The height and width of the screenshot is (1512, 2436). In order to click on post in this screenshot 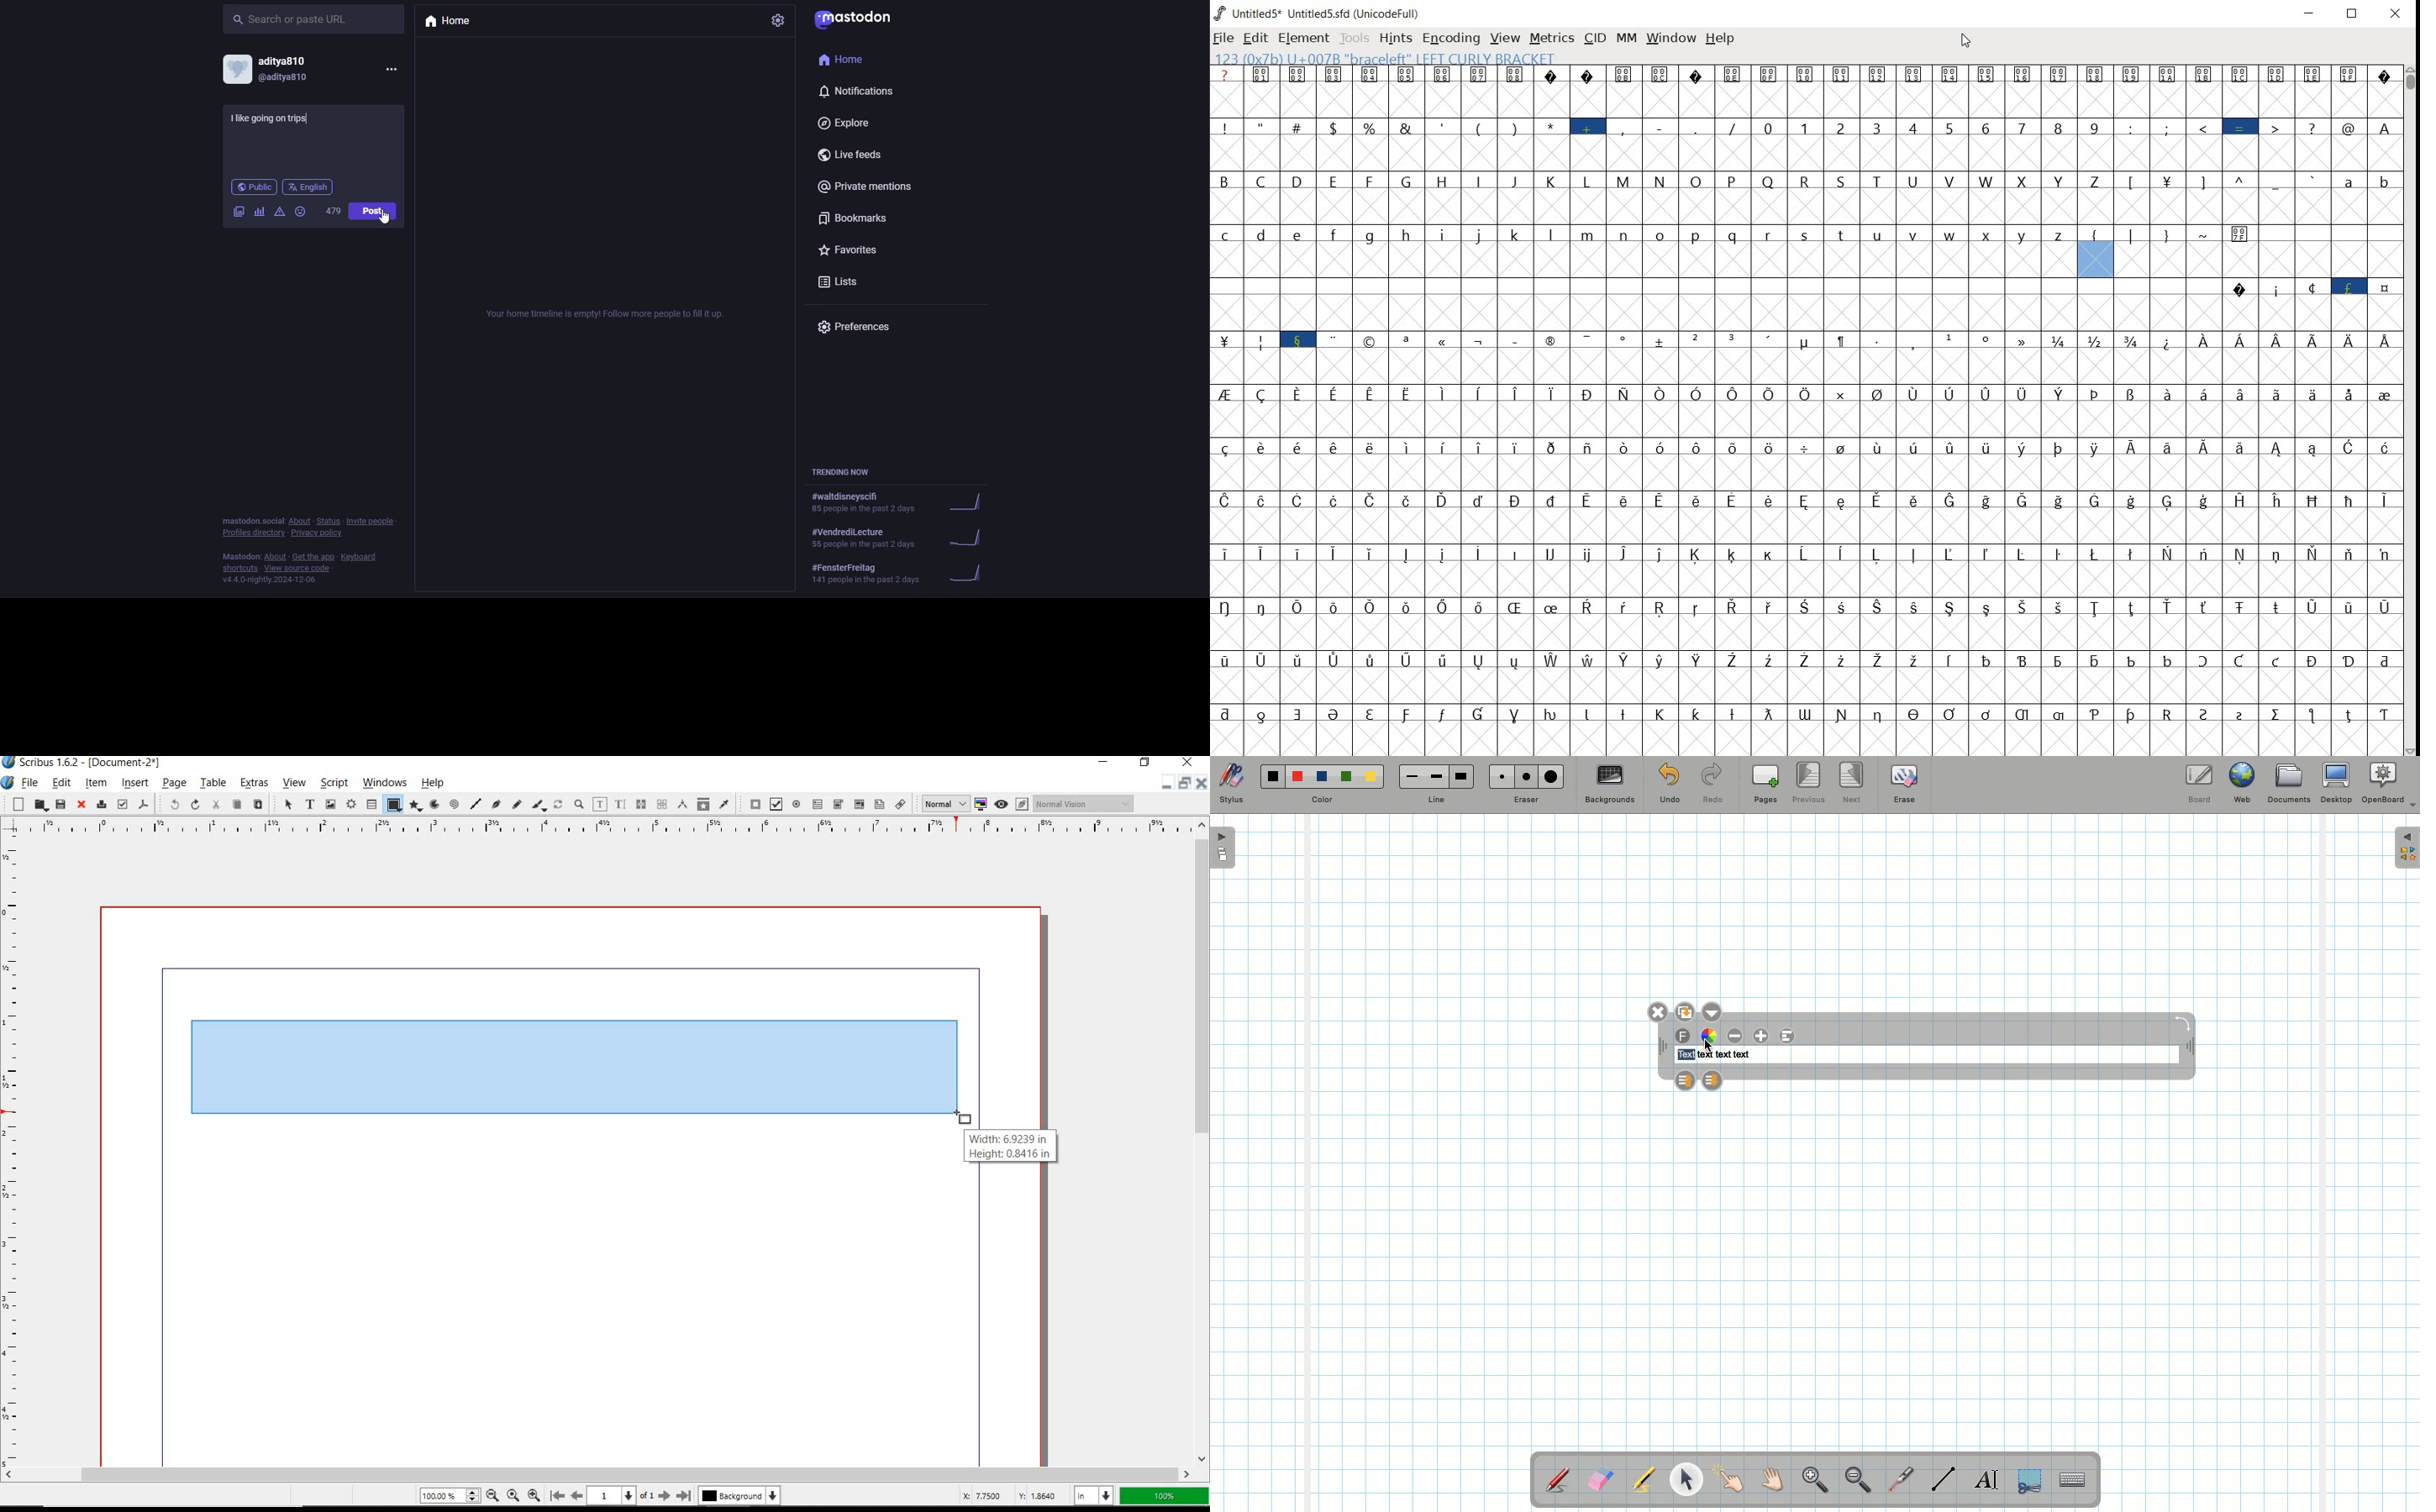, I will do `click(374, 210)`.